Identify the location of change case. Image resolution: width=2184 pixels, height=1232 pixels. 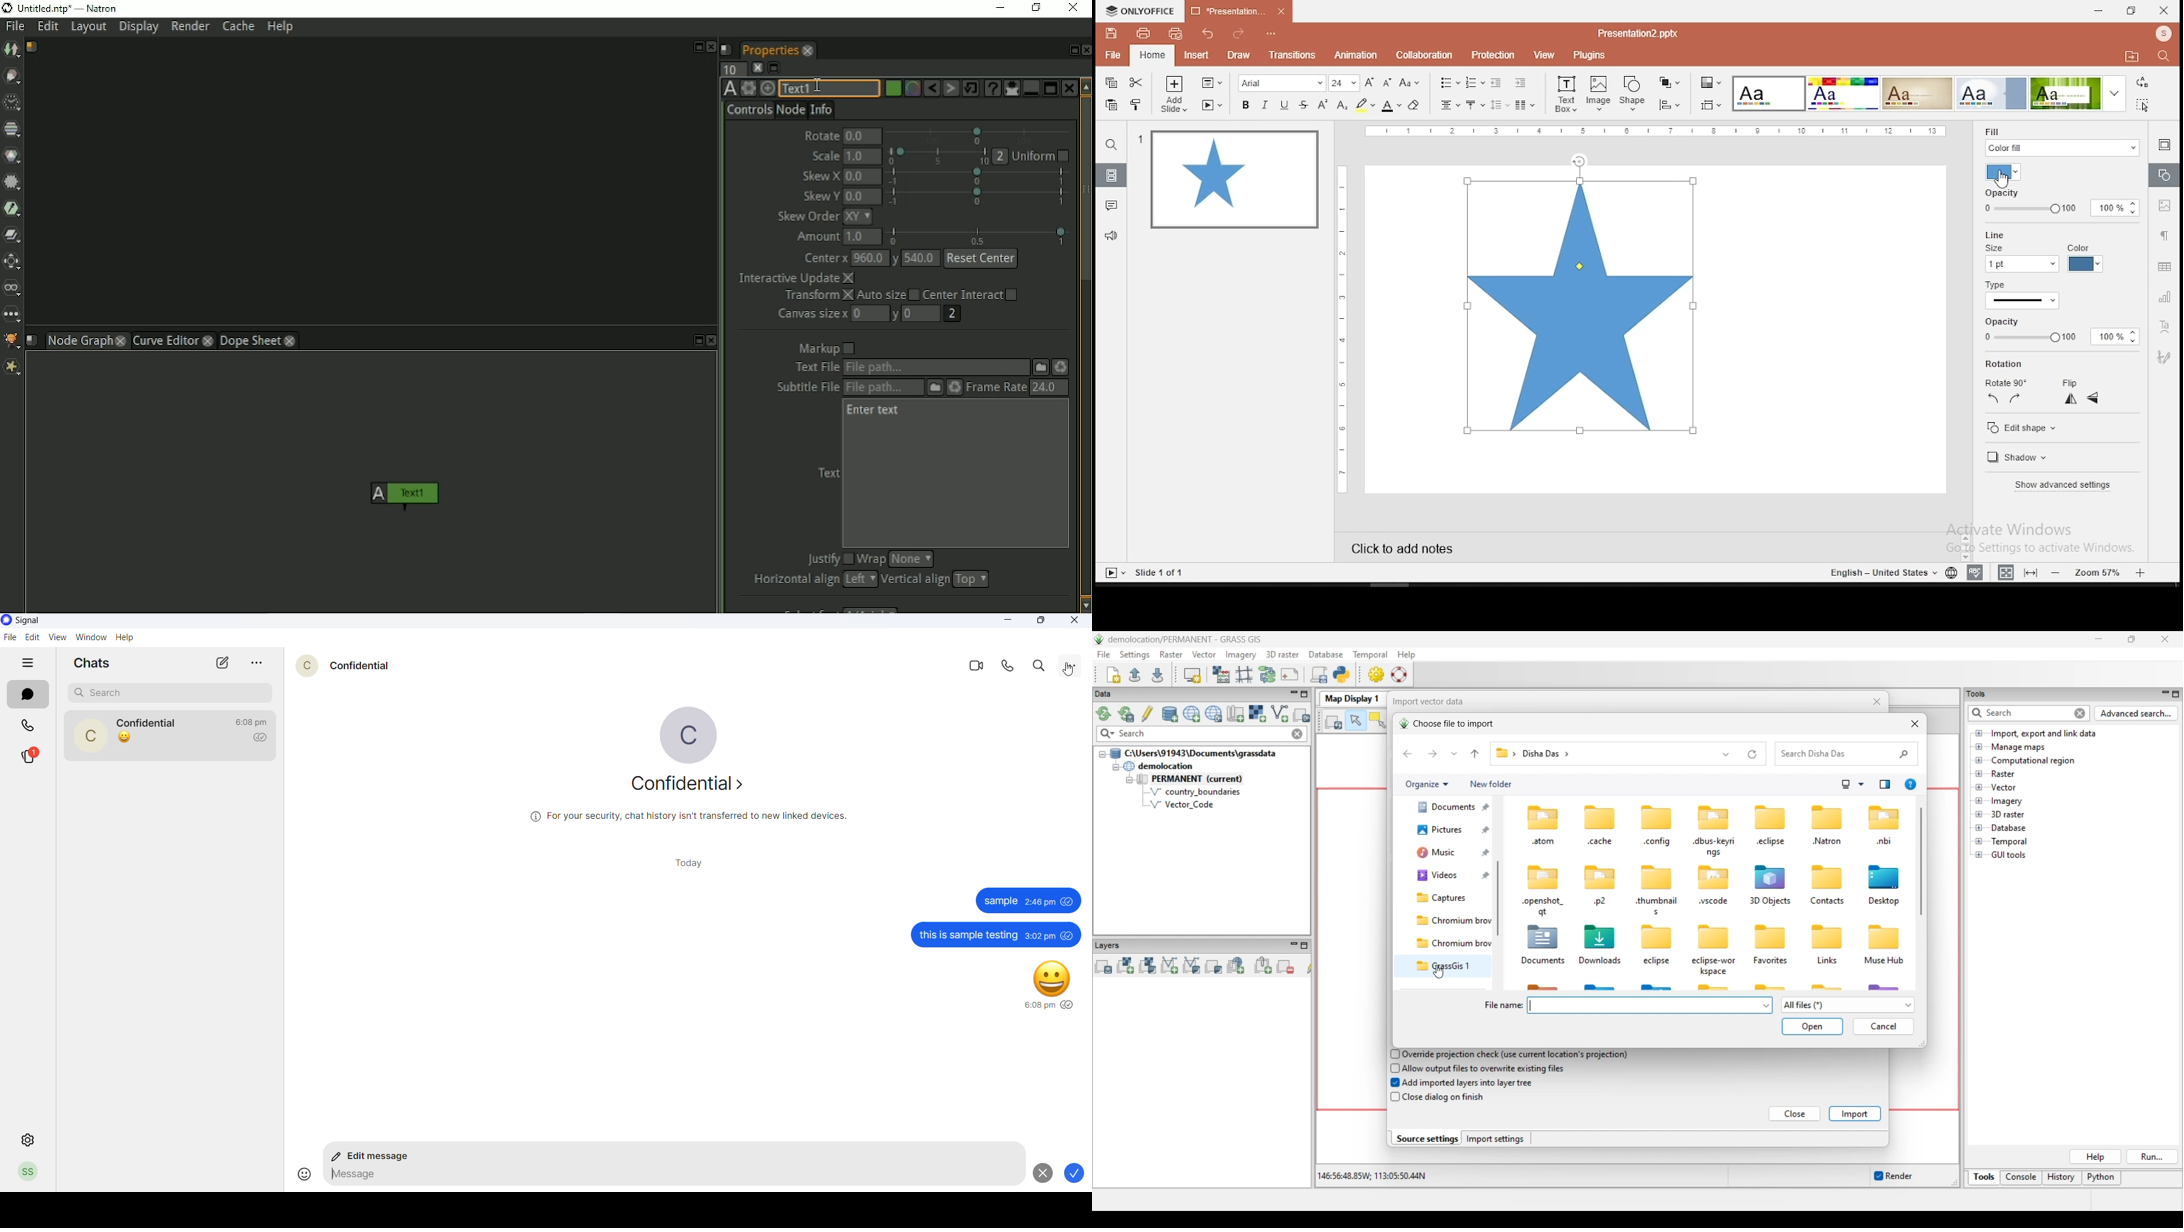
(1410, 82).